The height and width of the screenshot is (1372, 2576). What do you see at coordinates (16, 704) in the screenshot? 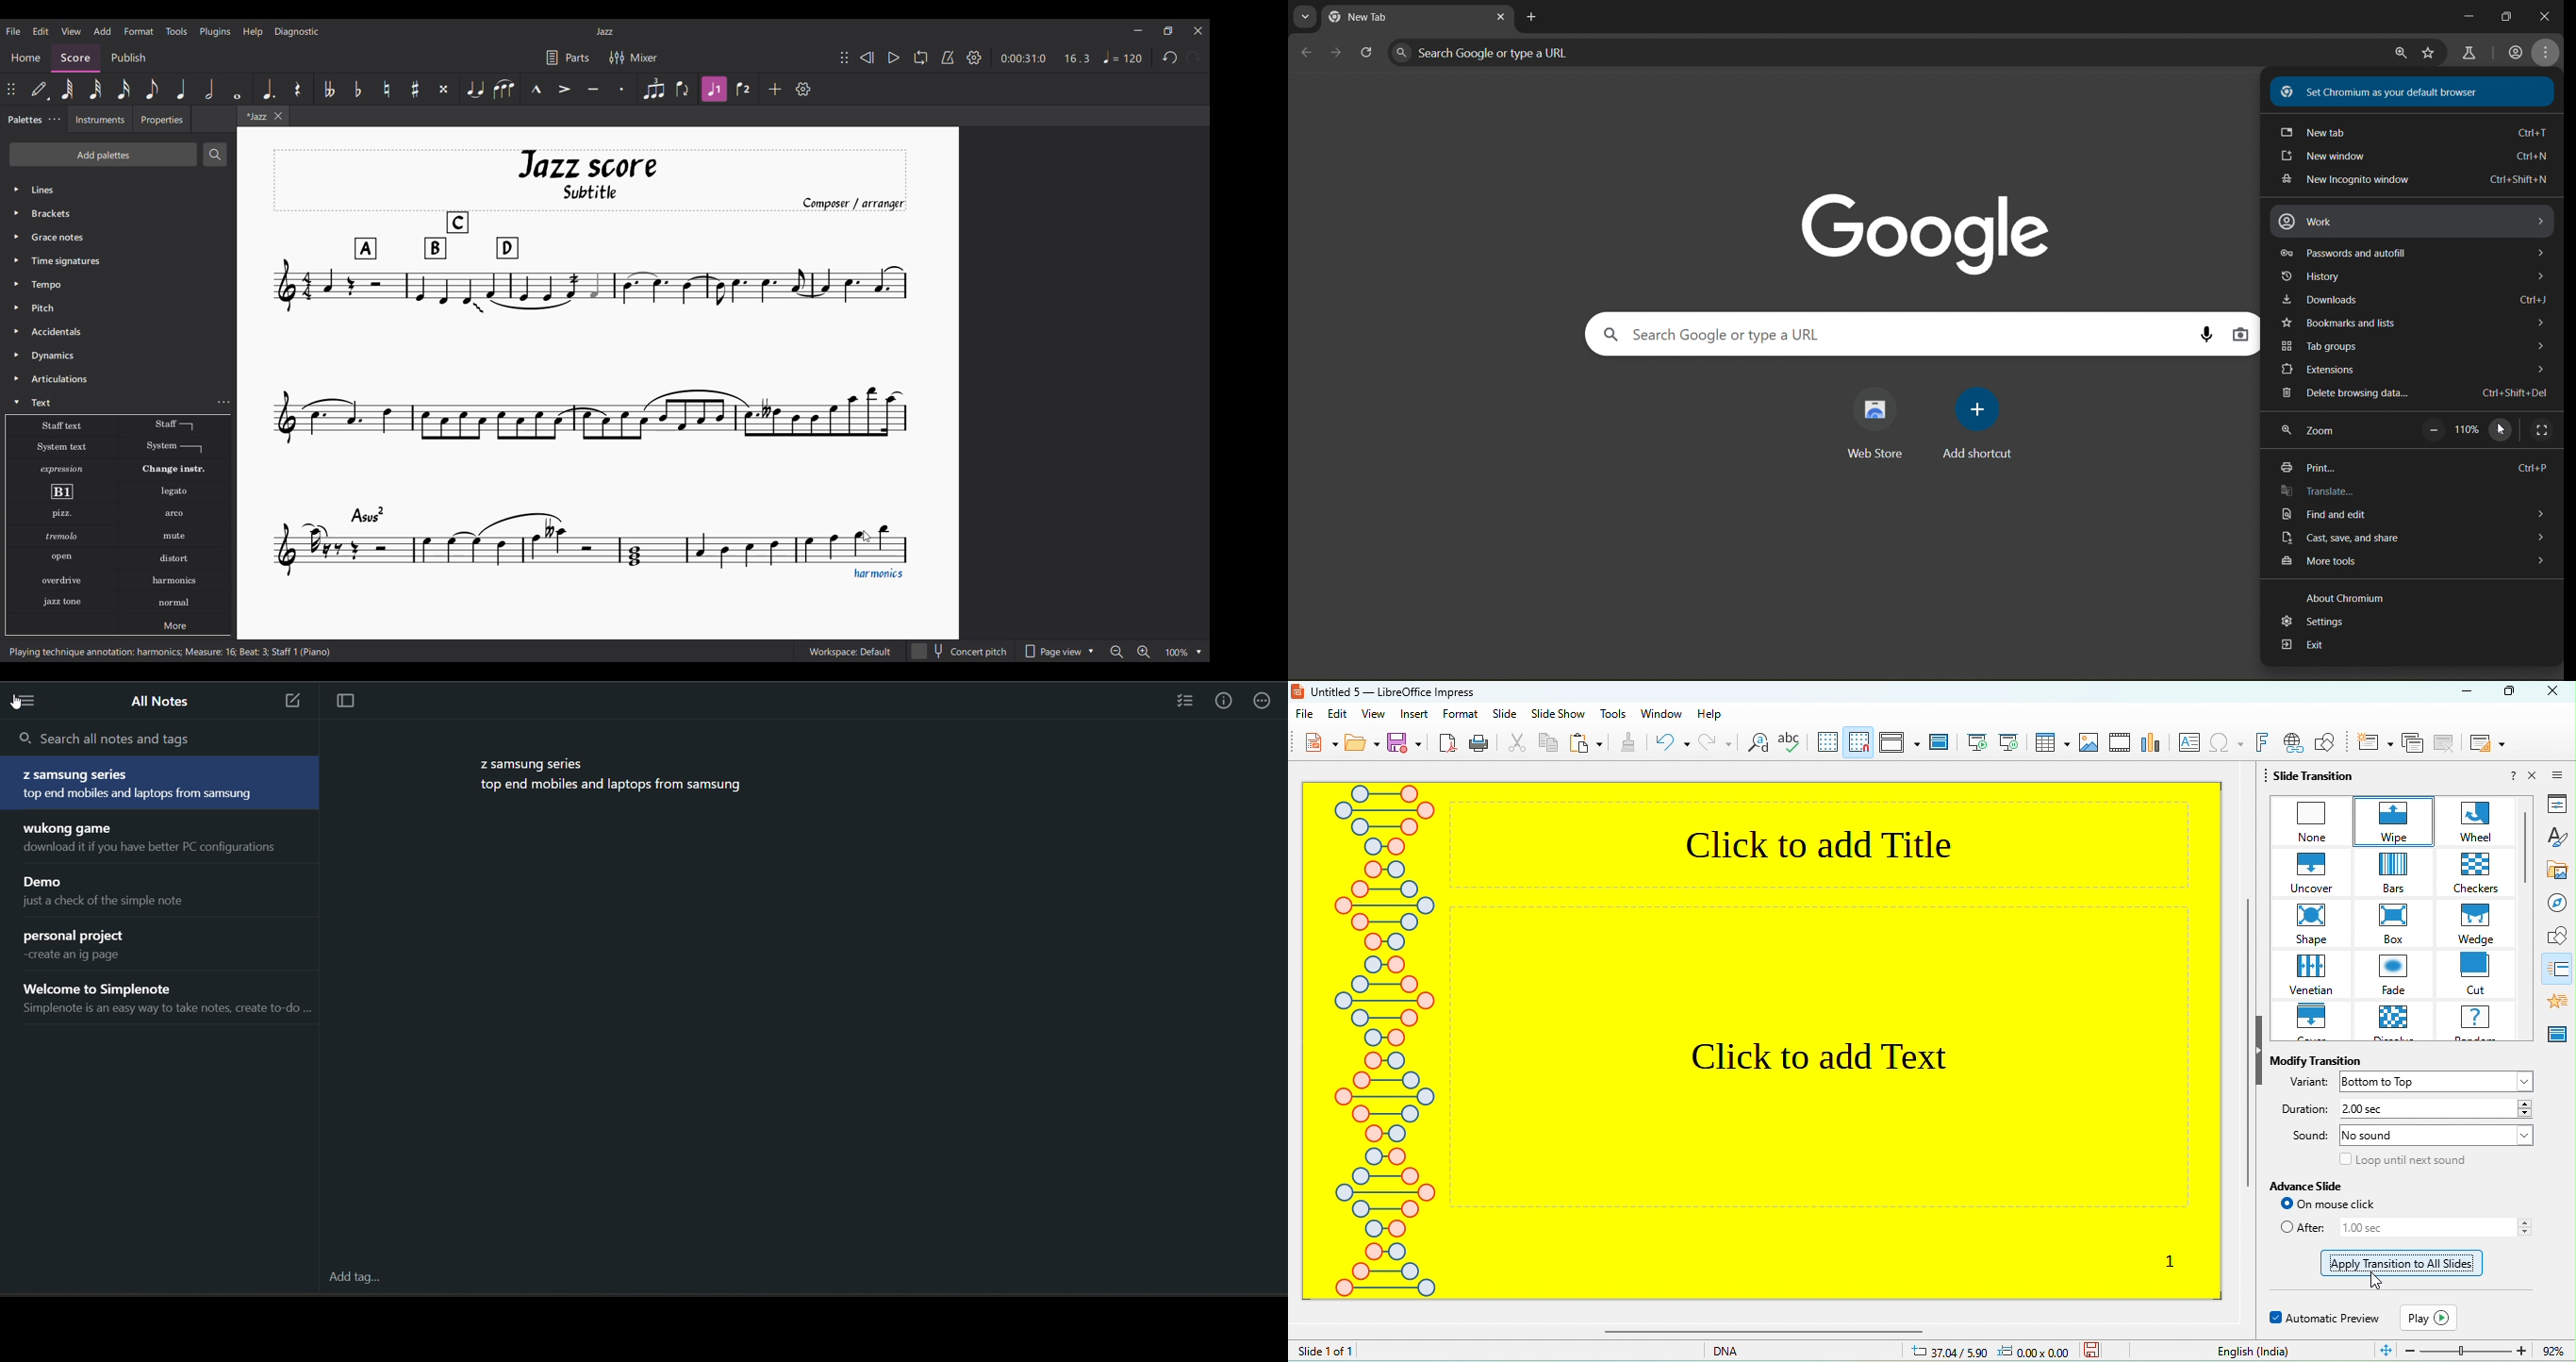
I see `cursor` at bounding box center [16, 704].